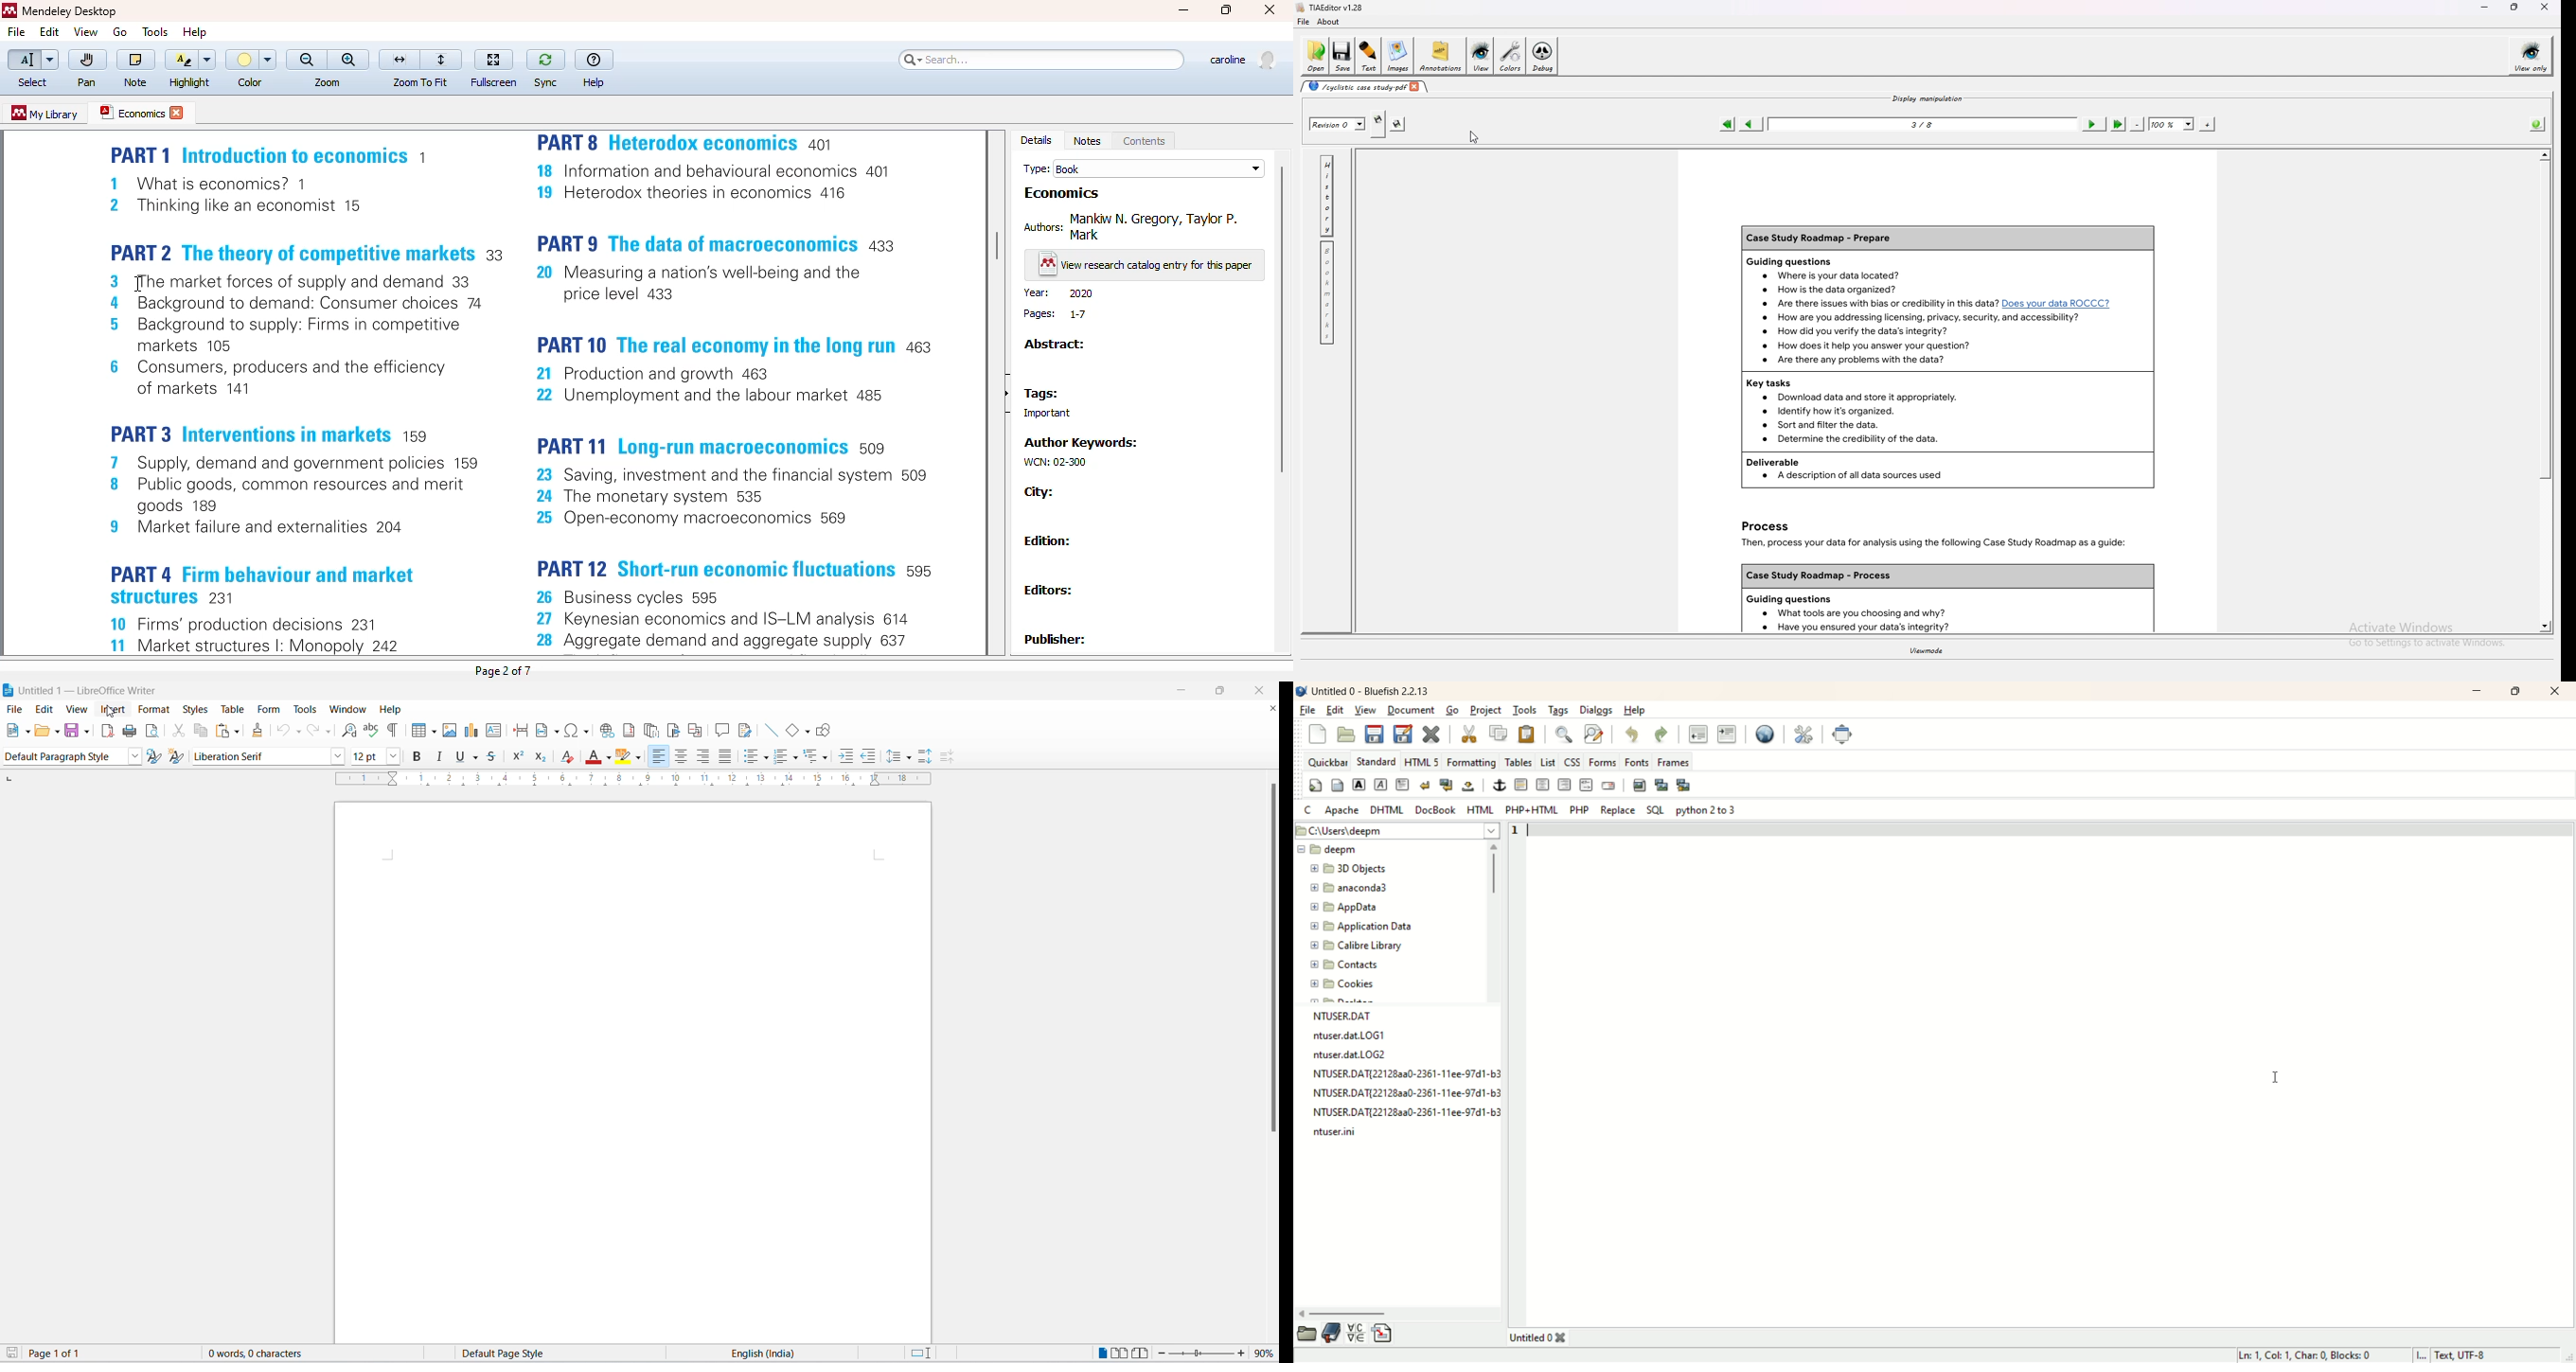 The height and width of the screenshot is (1372, 2576). Describe the element at coordinates (268, 710) in the screenshot. I see `form` at that location.